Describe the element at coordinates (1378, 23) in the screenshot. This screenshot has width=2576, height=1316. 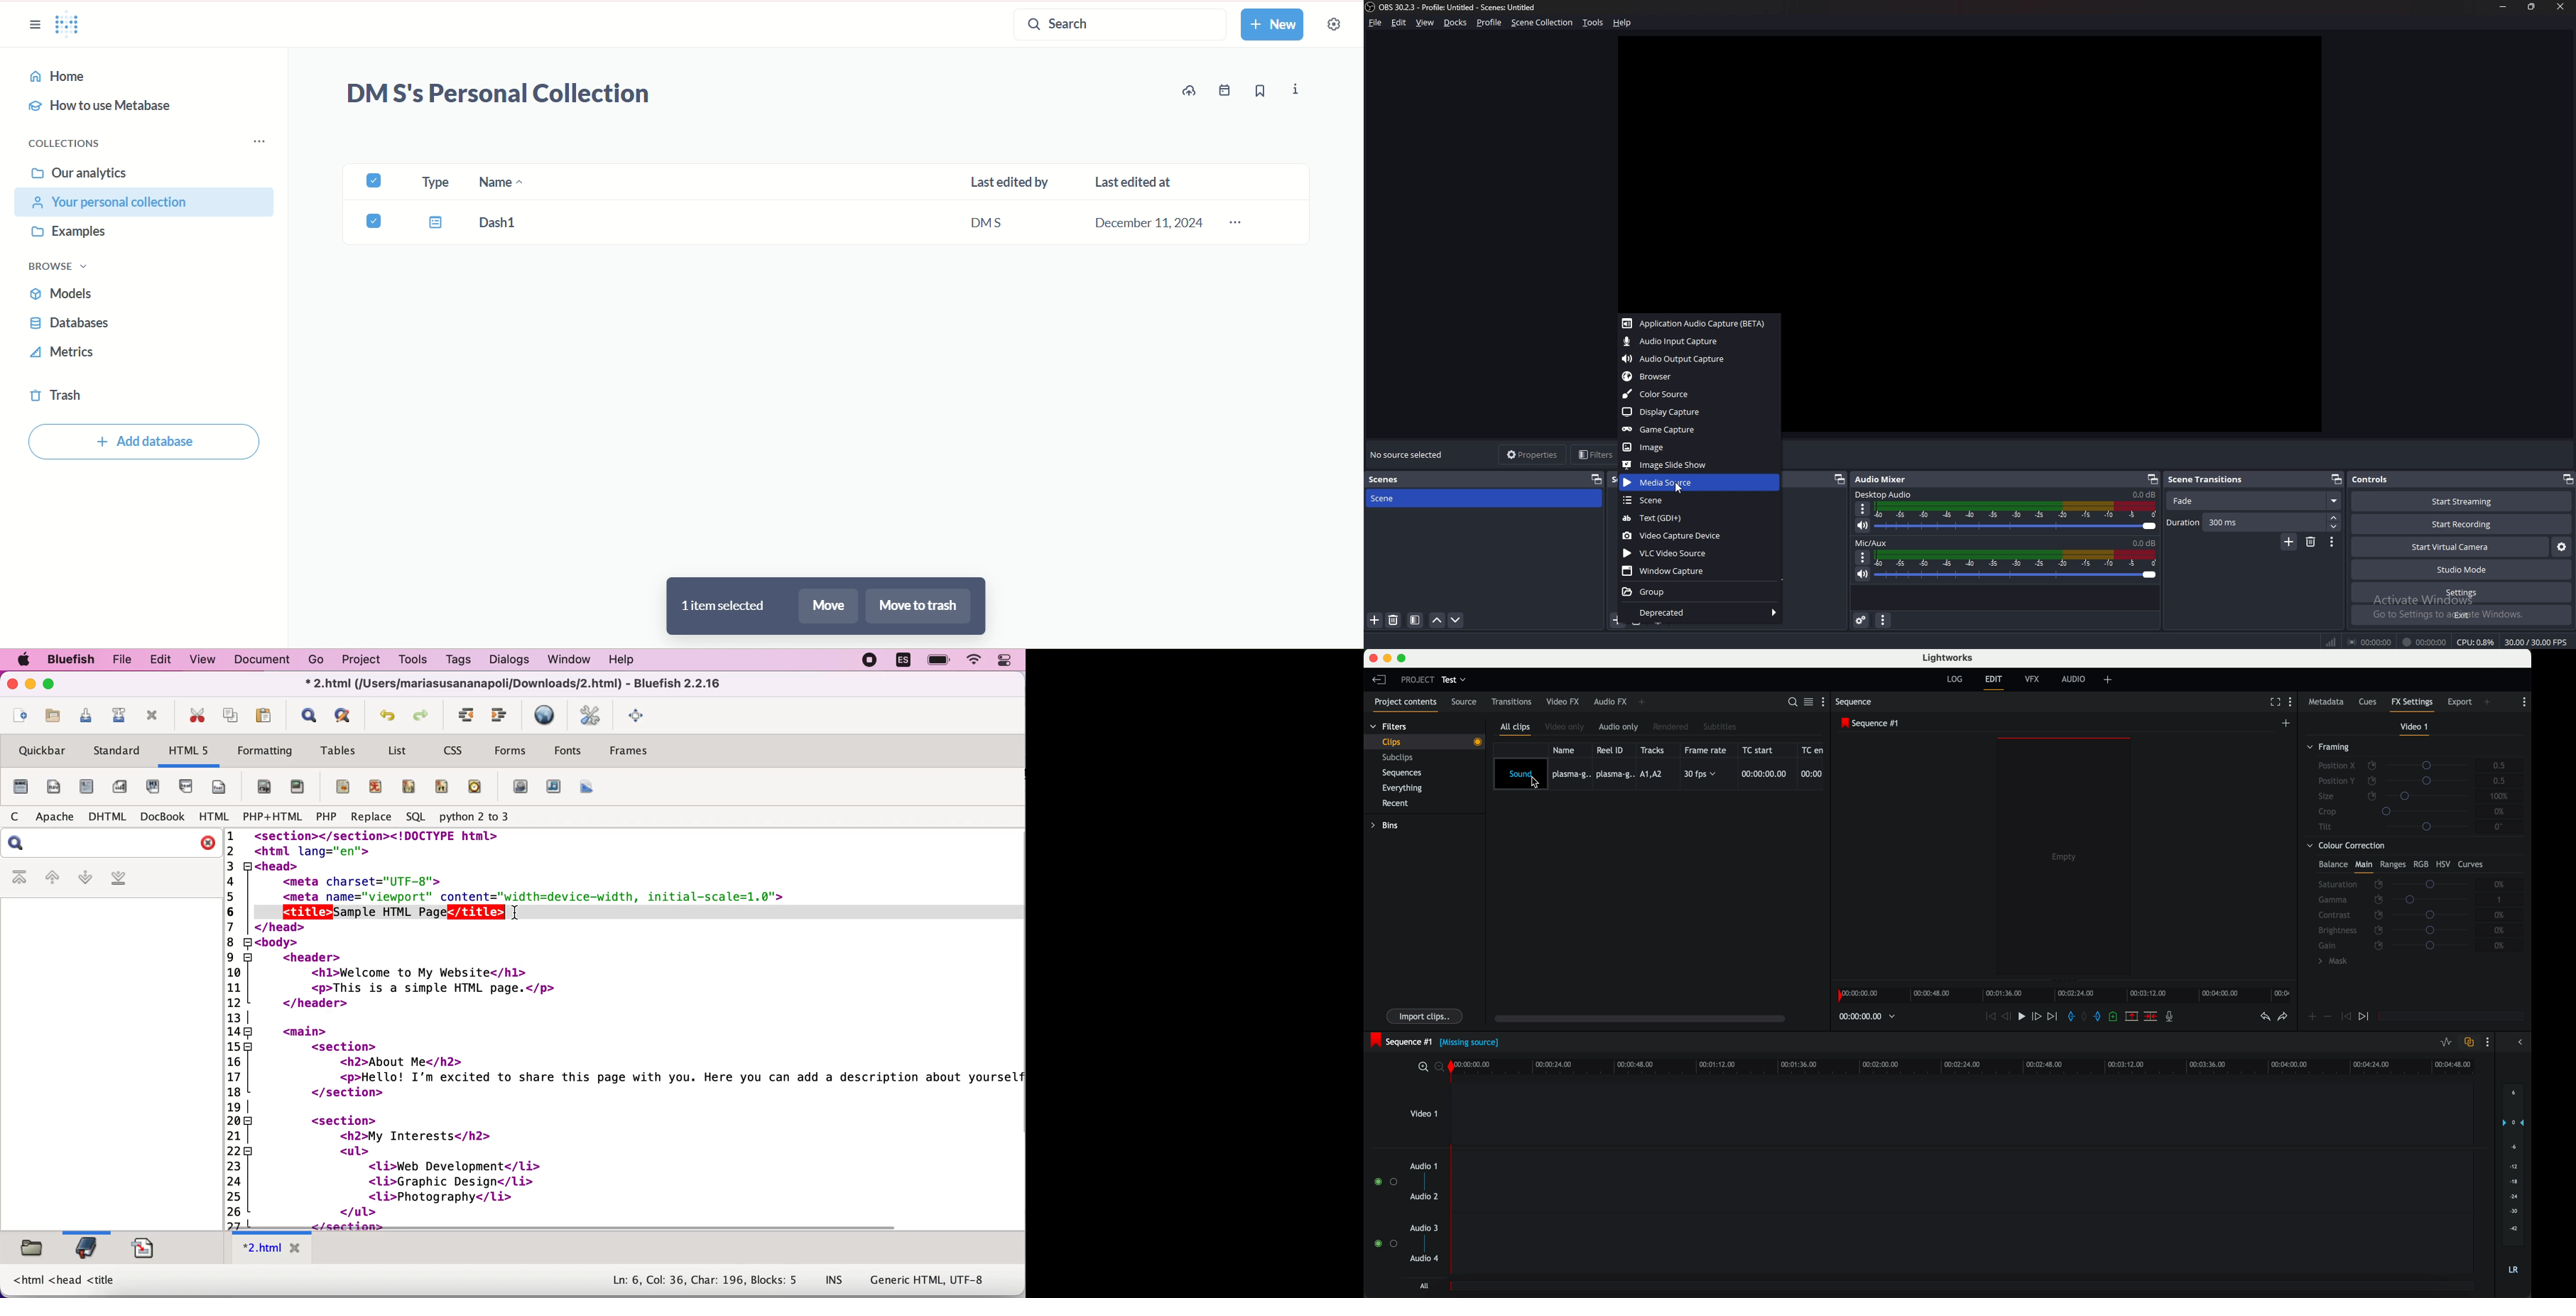
I see `File` at that location.